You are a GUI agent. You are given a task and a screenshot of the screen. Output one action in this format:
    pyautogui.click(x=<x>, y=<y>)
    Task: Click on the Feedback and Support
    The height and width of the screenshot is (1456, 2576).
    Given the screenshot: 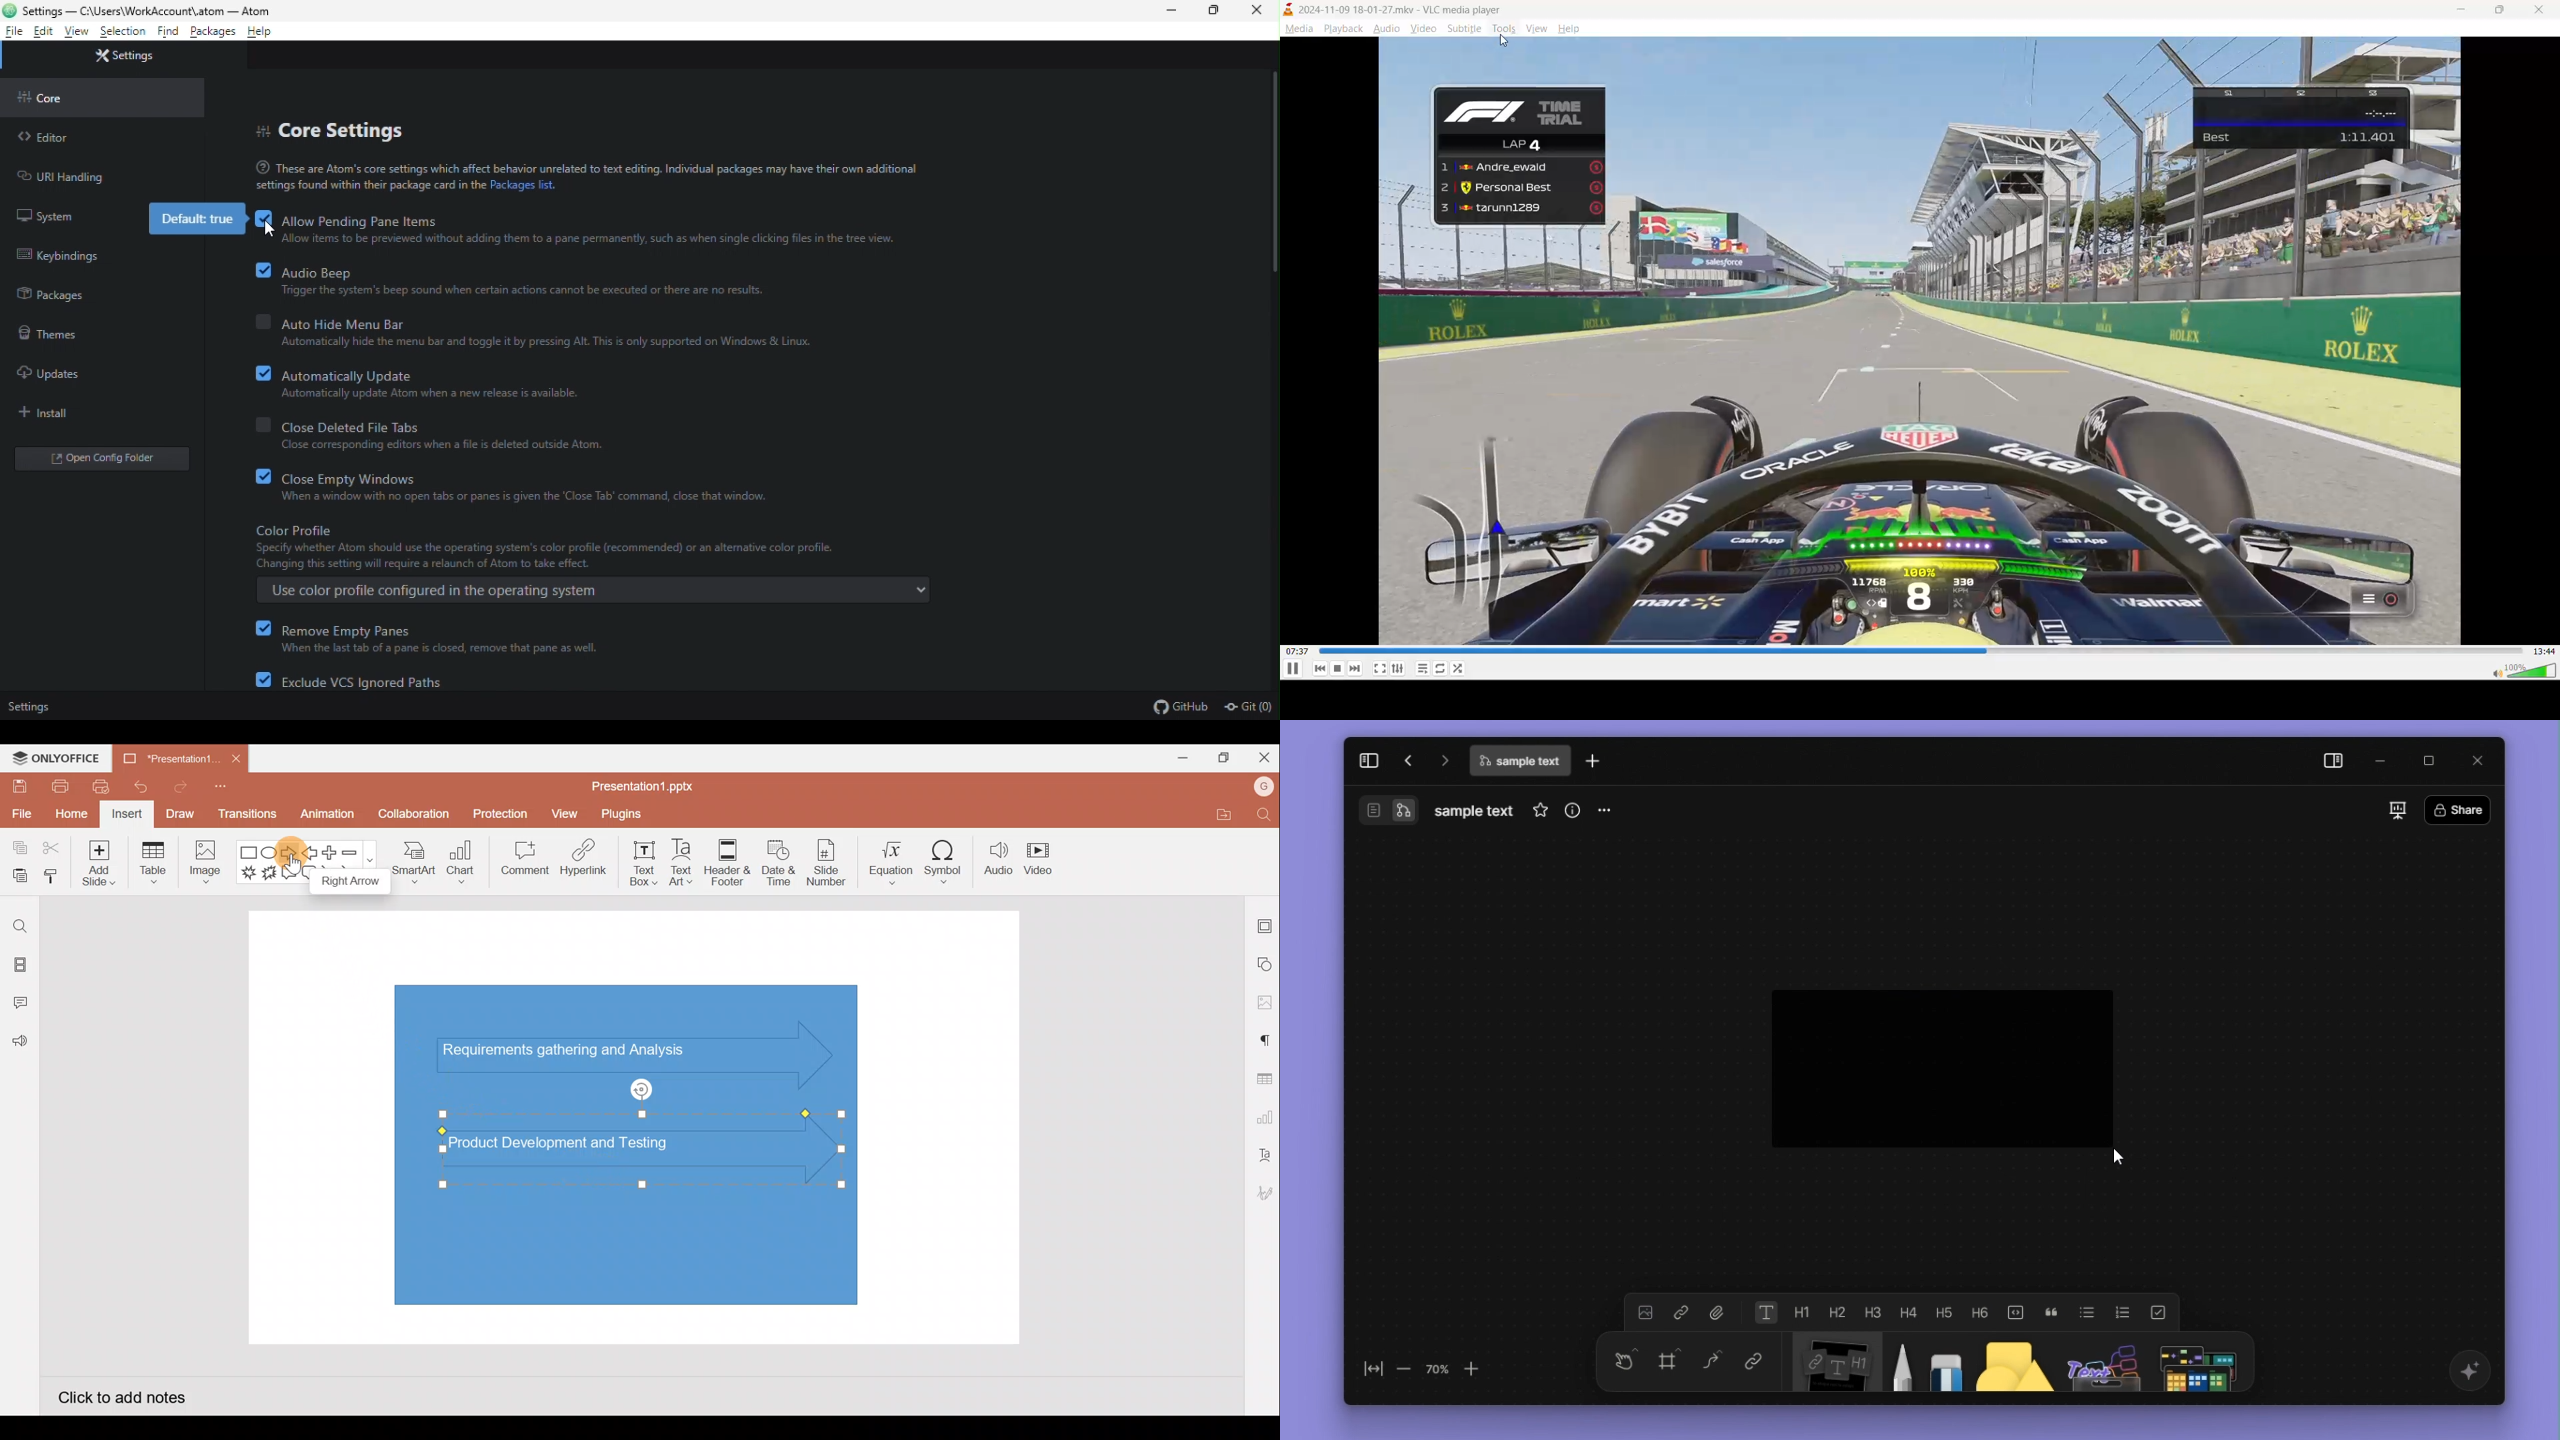 What is the action you would take?
    pyautogui.click(x=19, y=1045)
    